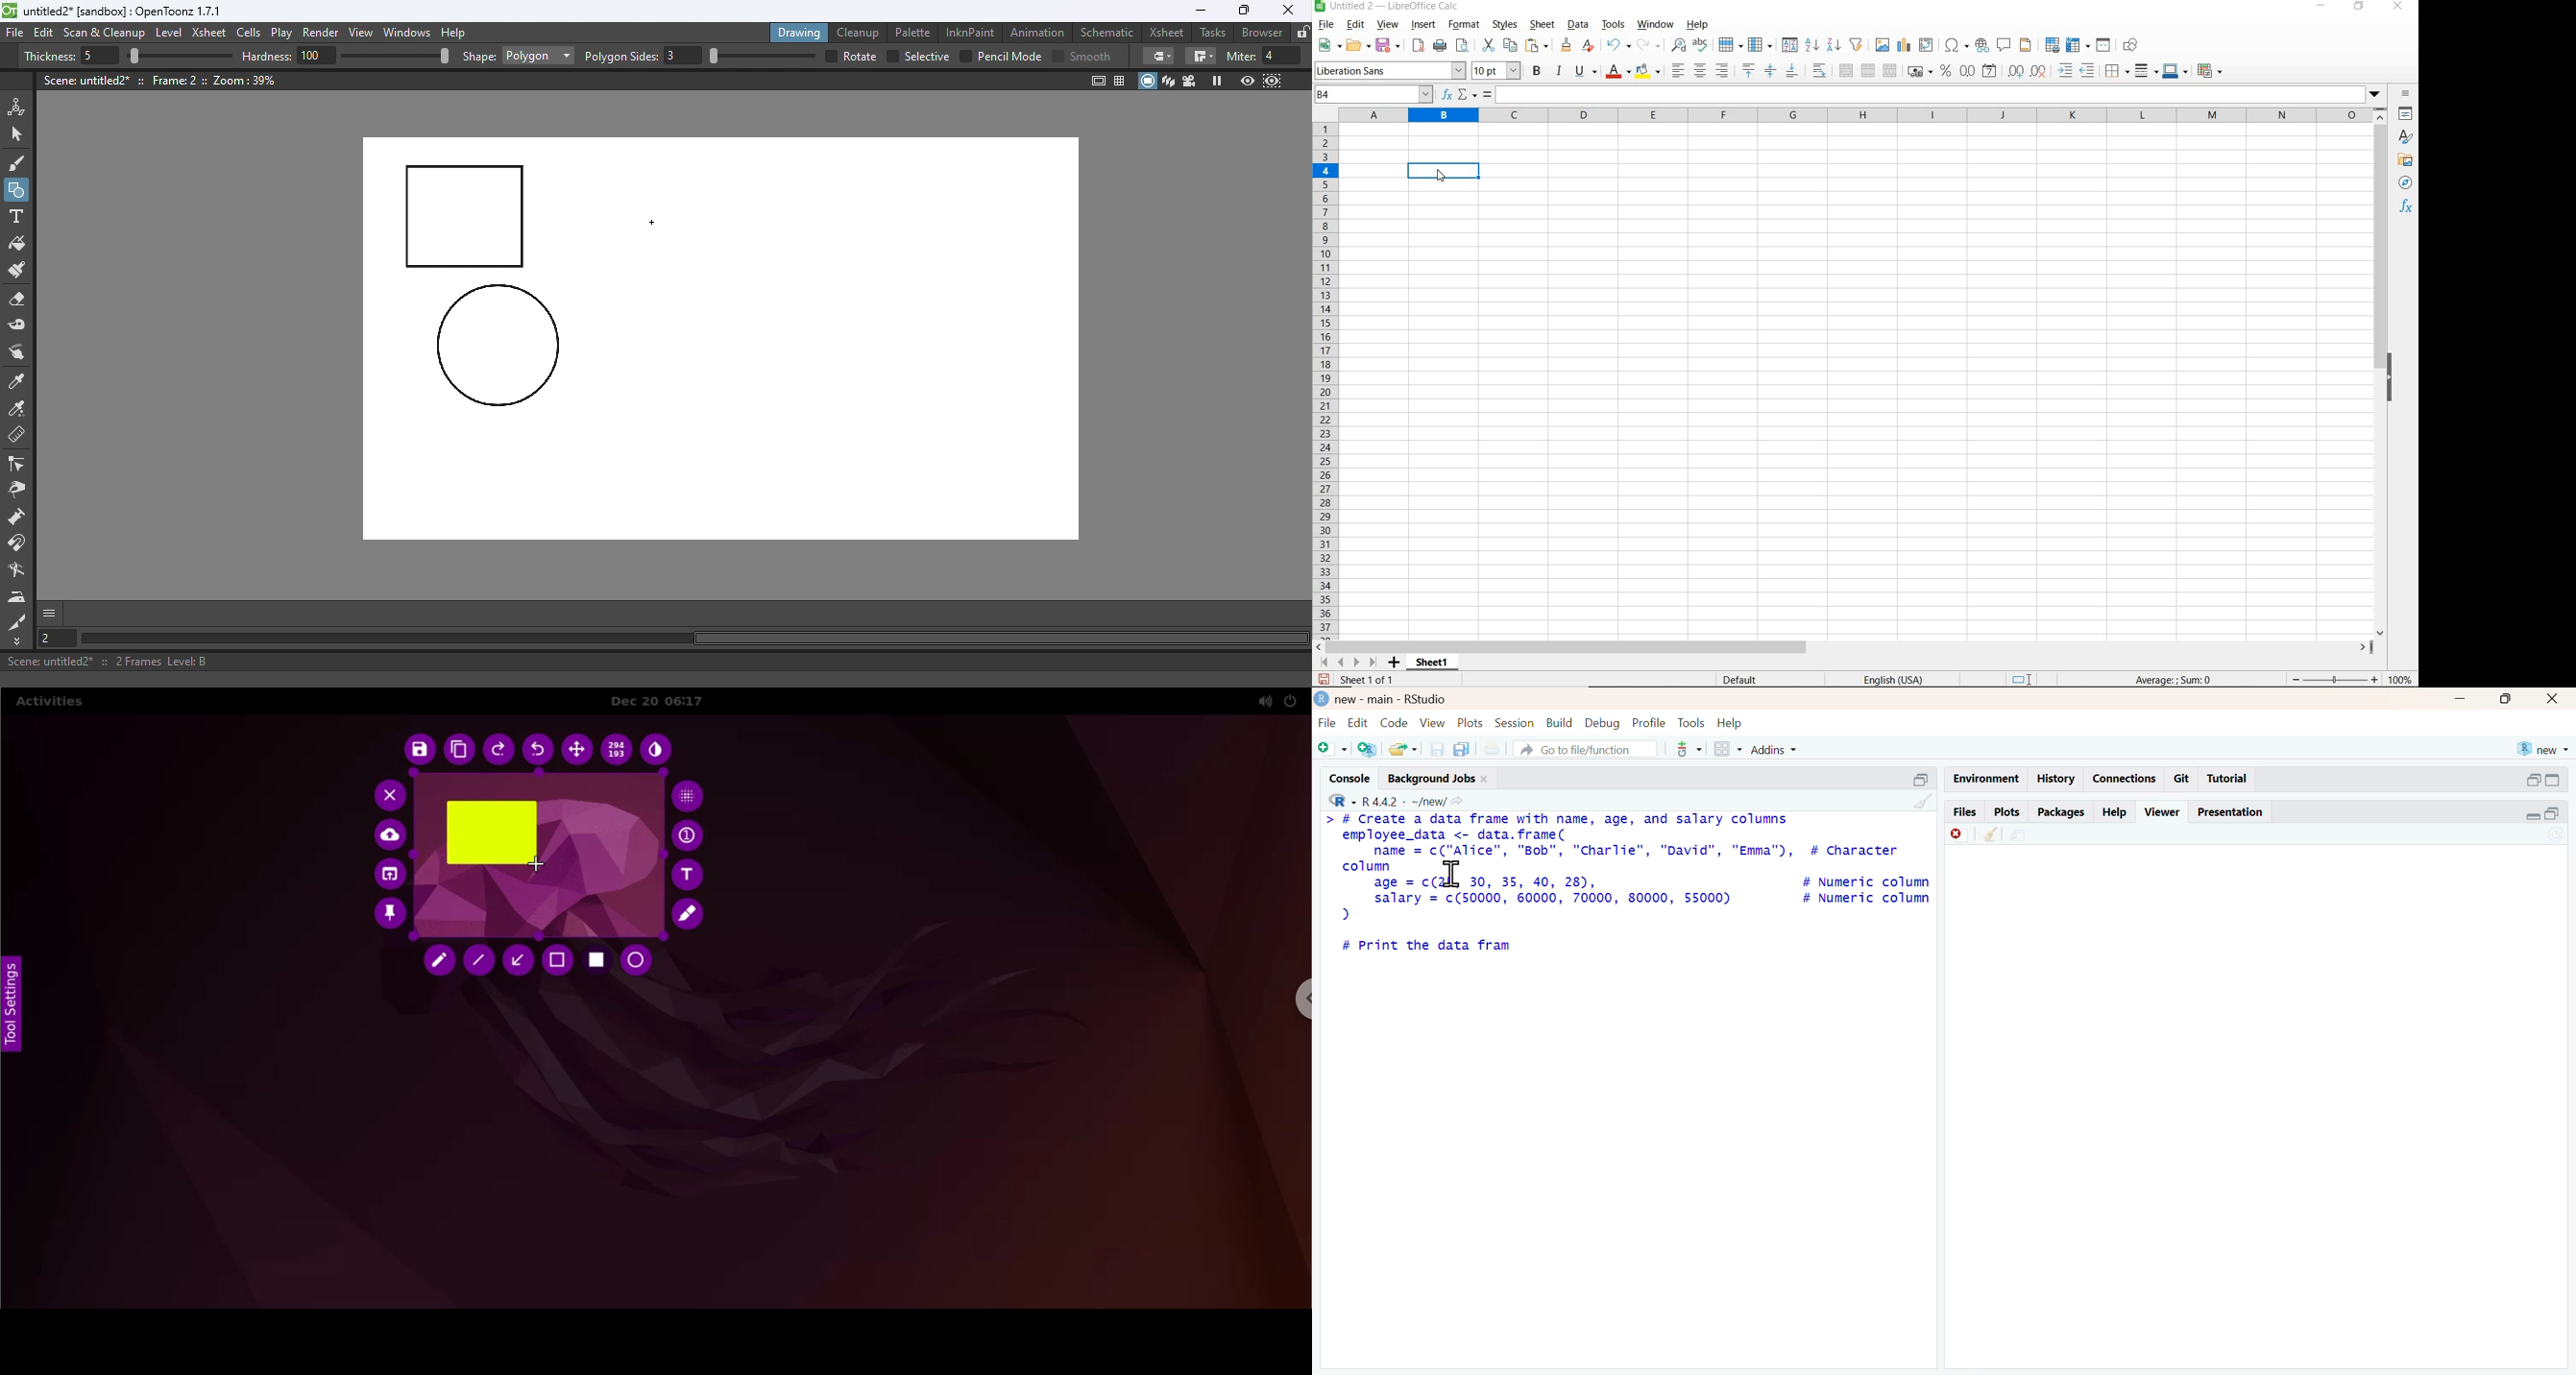 The width and height of the screenshot is (2576, 1400). I want to click on scrollbar, so click(2382, 373).